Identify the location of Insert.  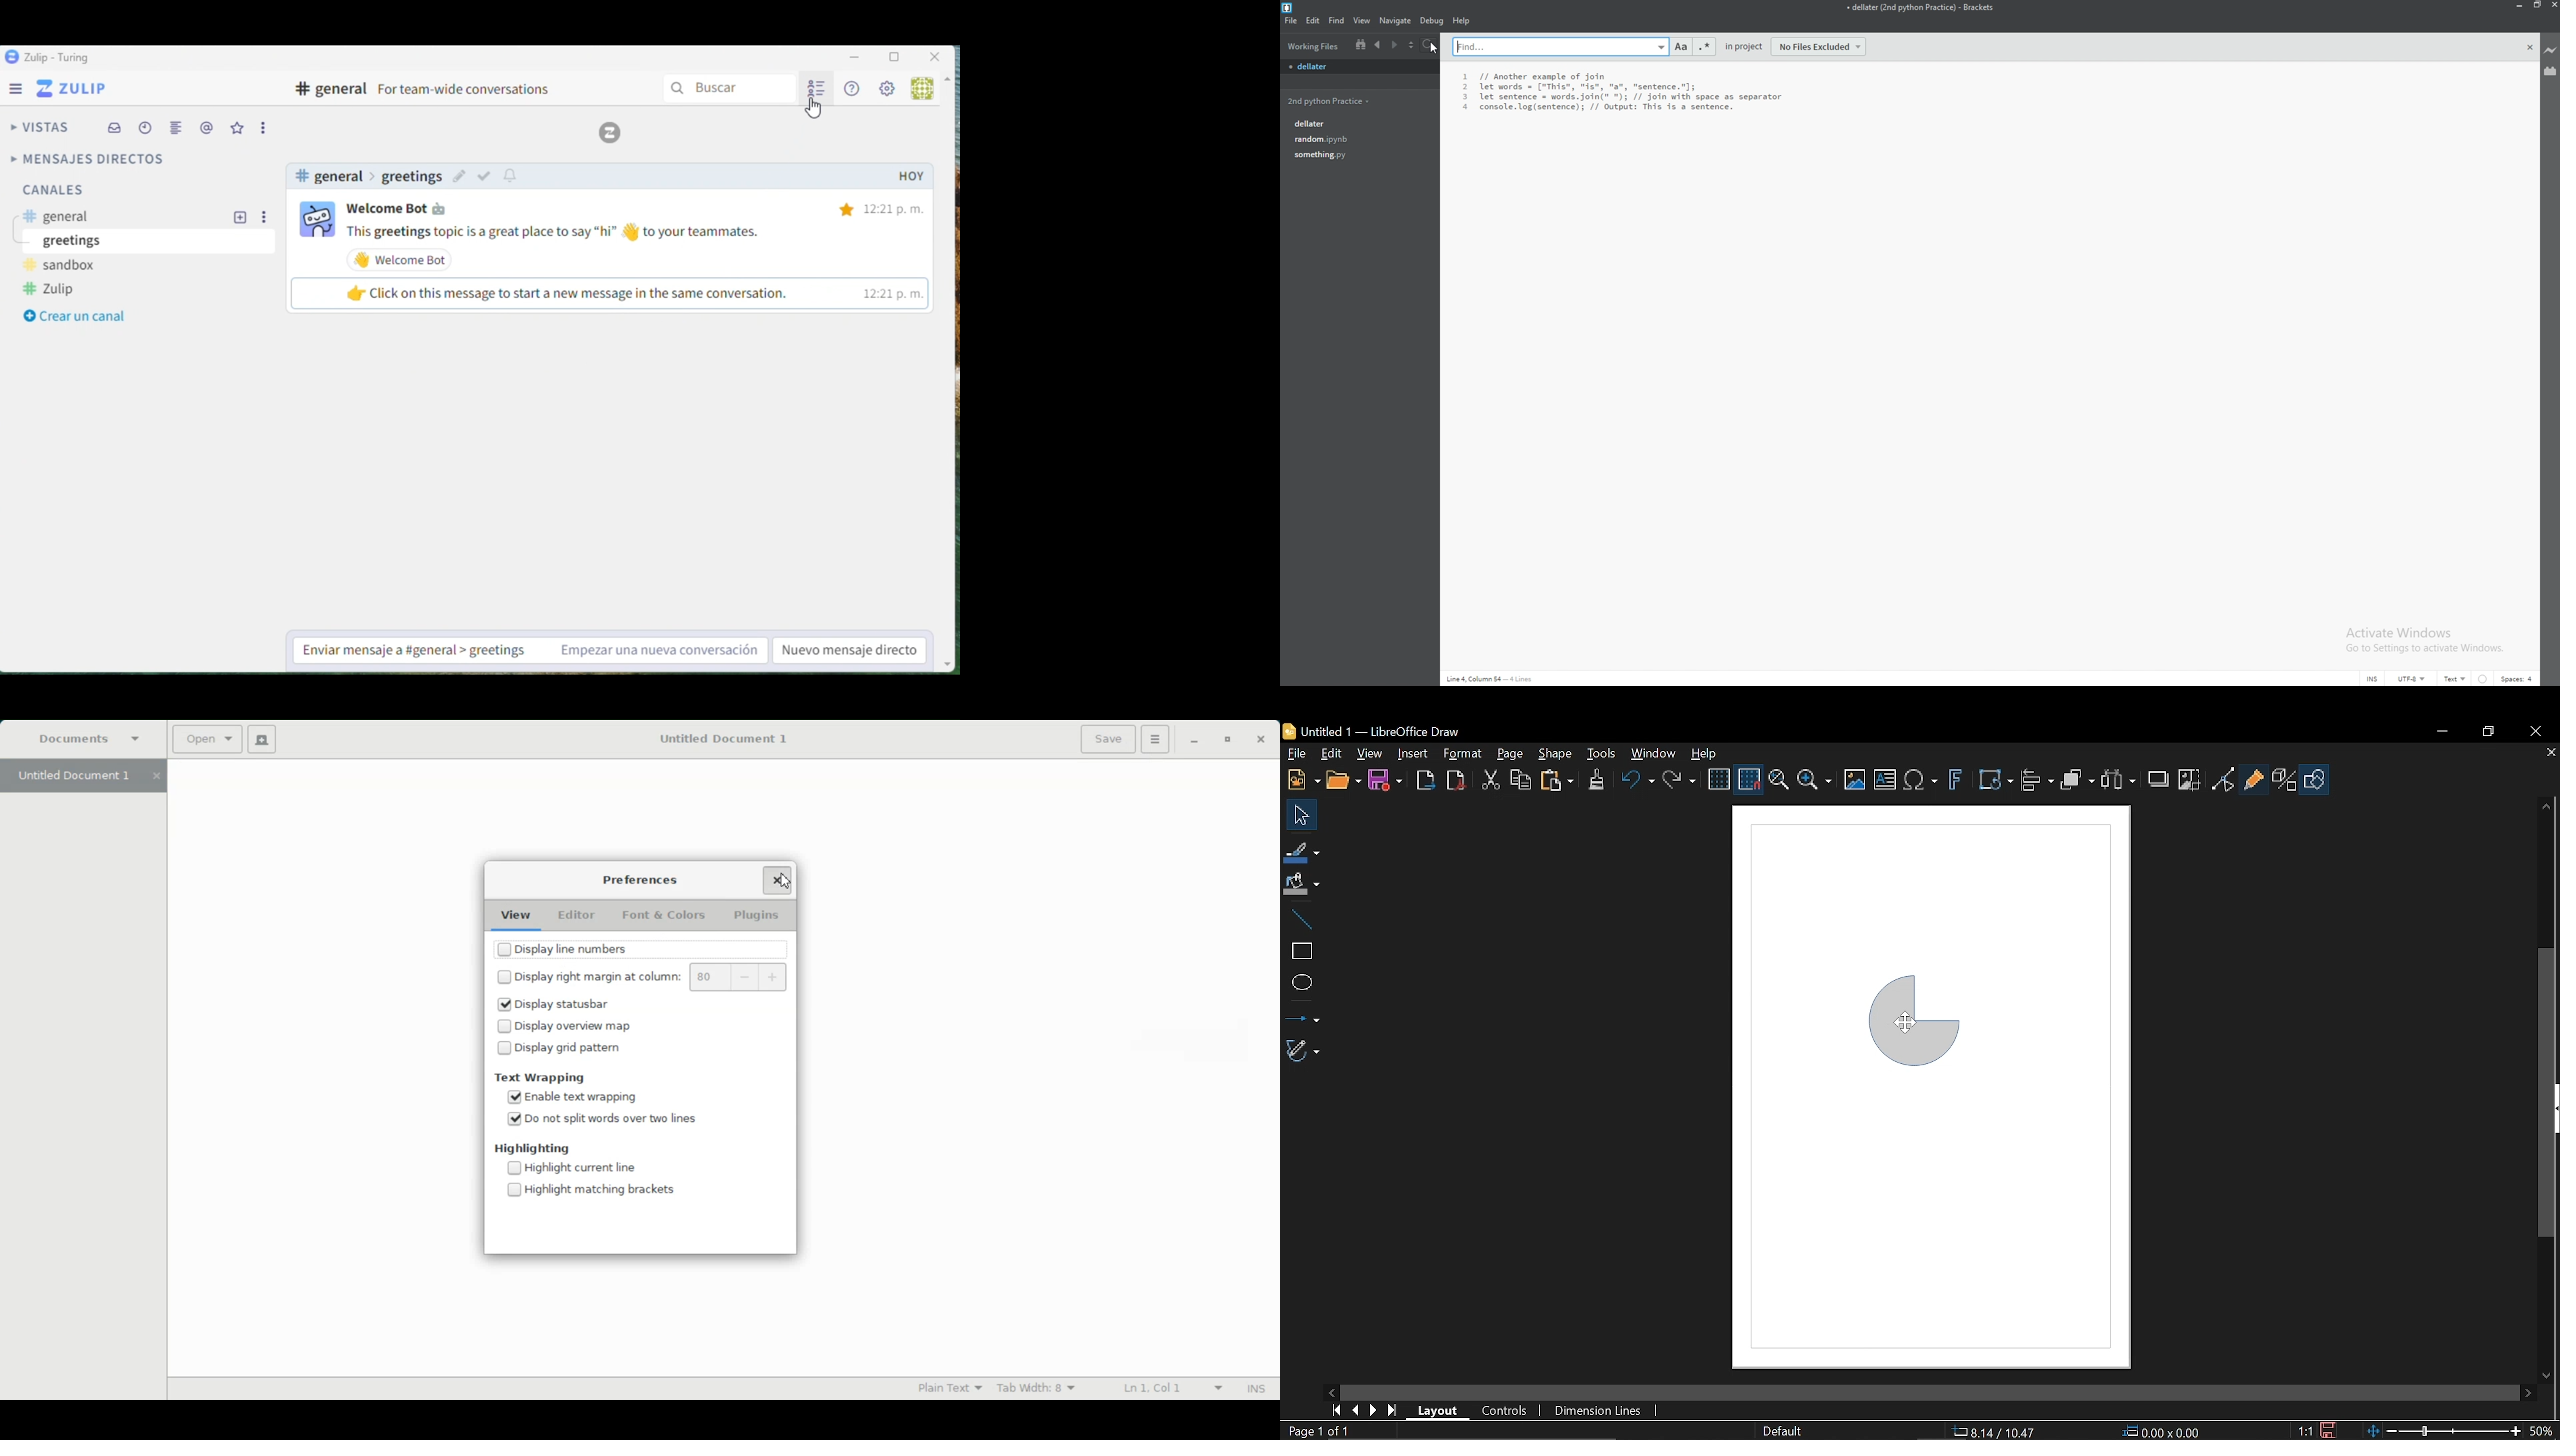
(1414, 755).